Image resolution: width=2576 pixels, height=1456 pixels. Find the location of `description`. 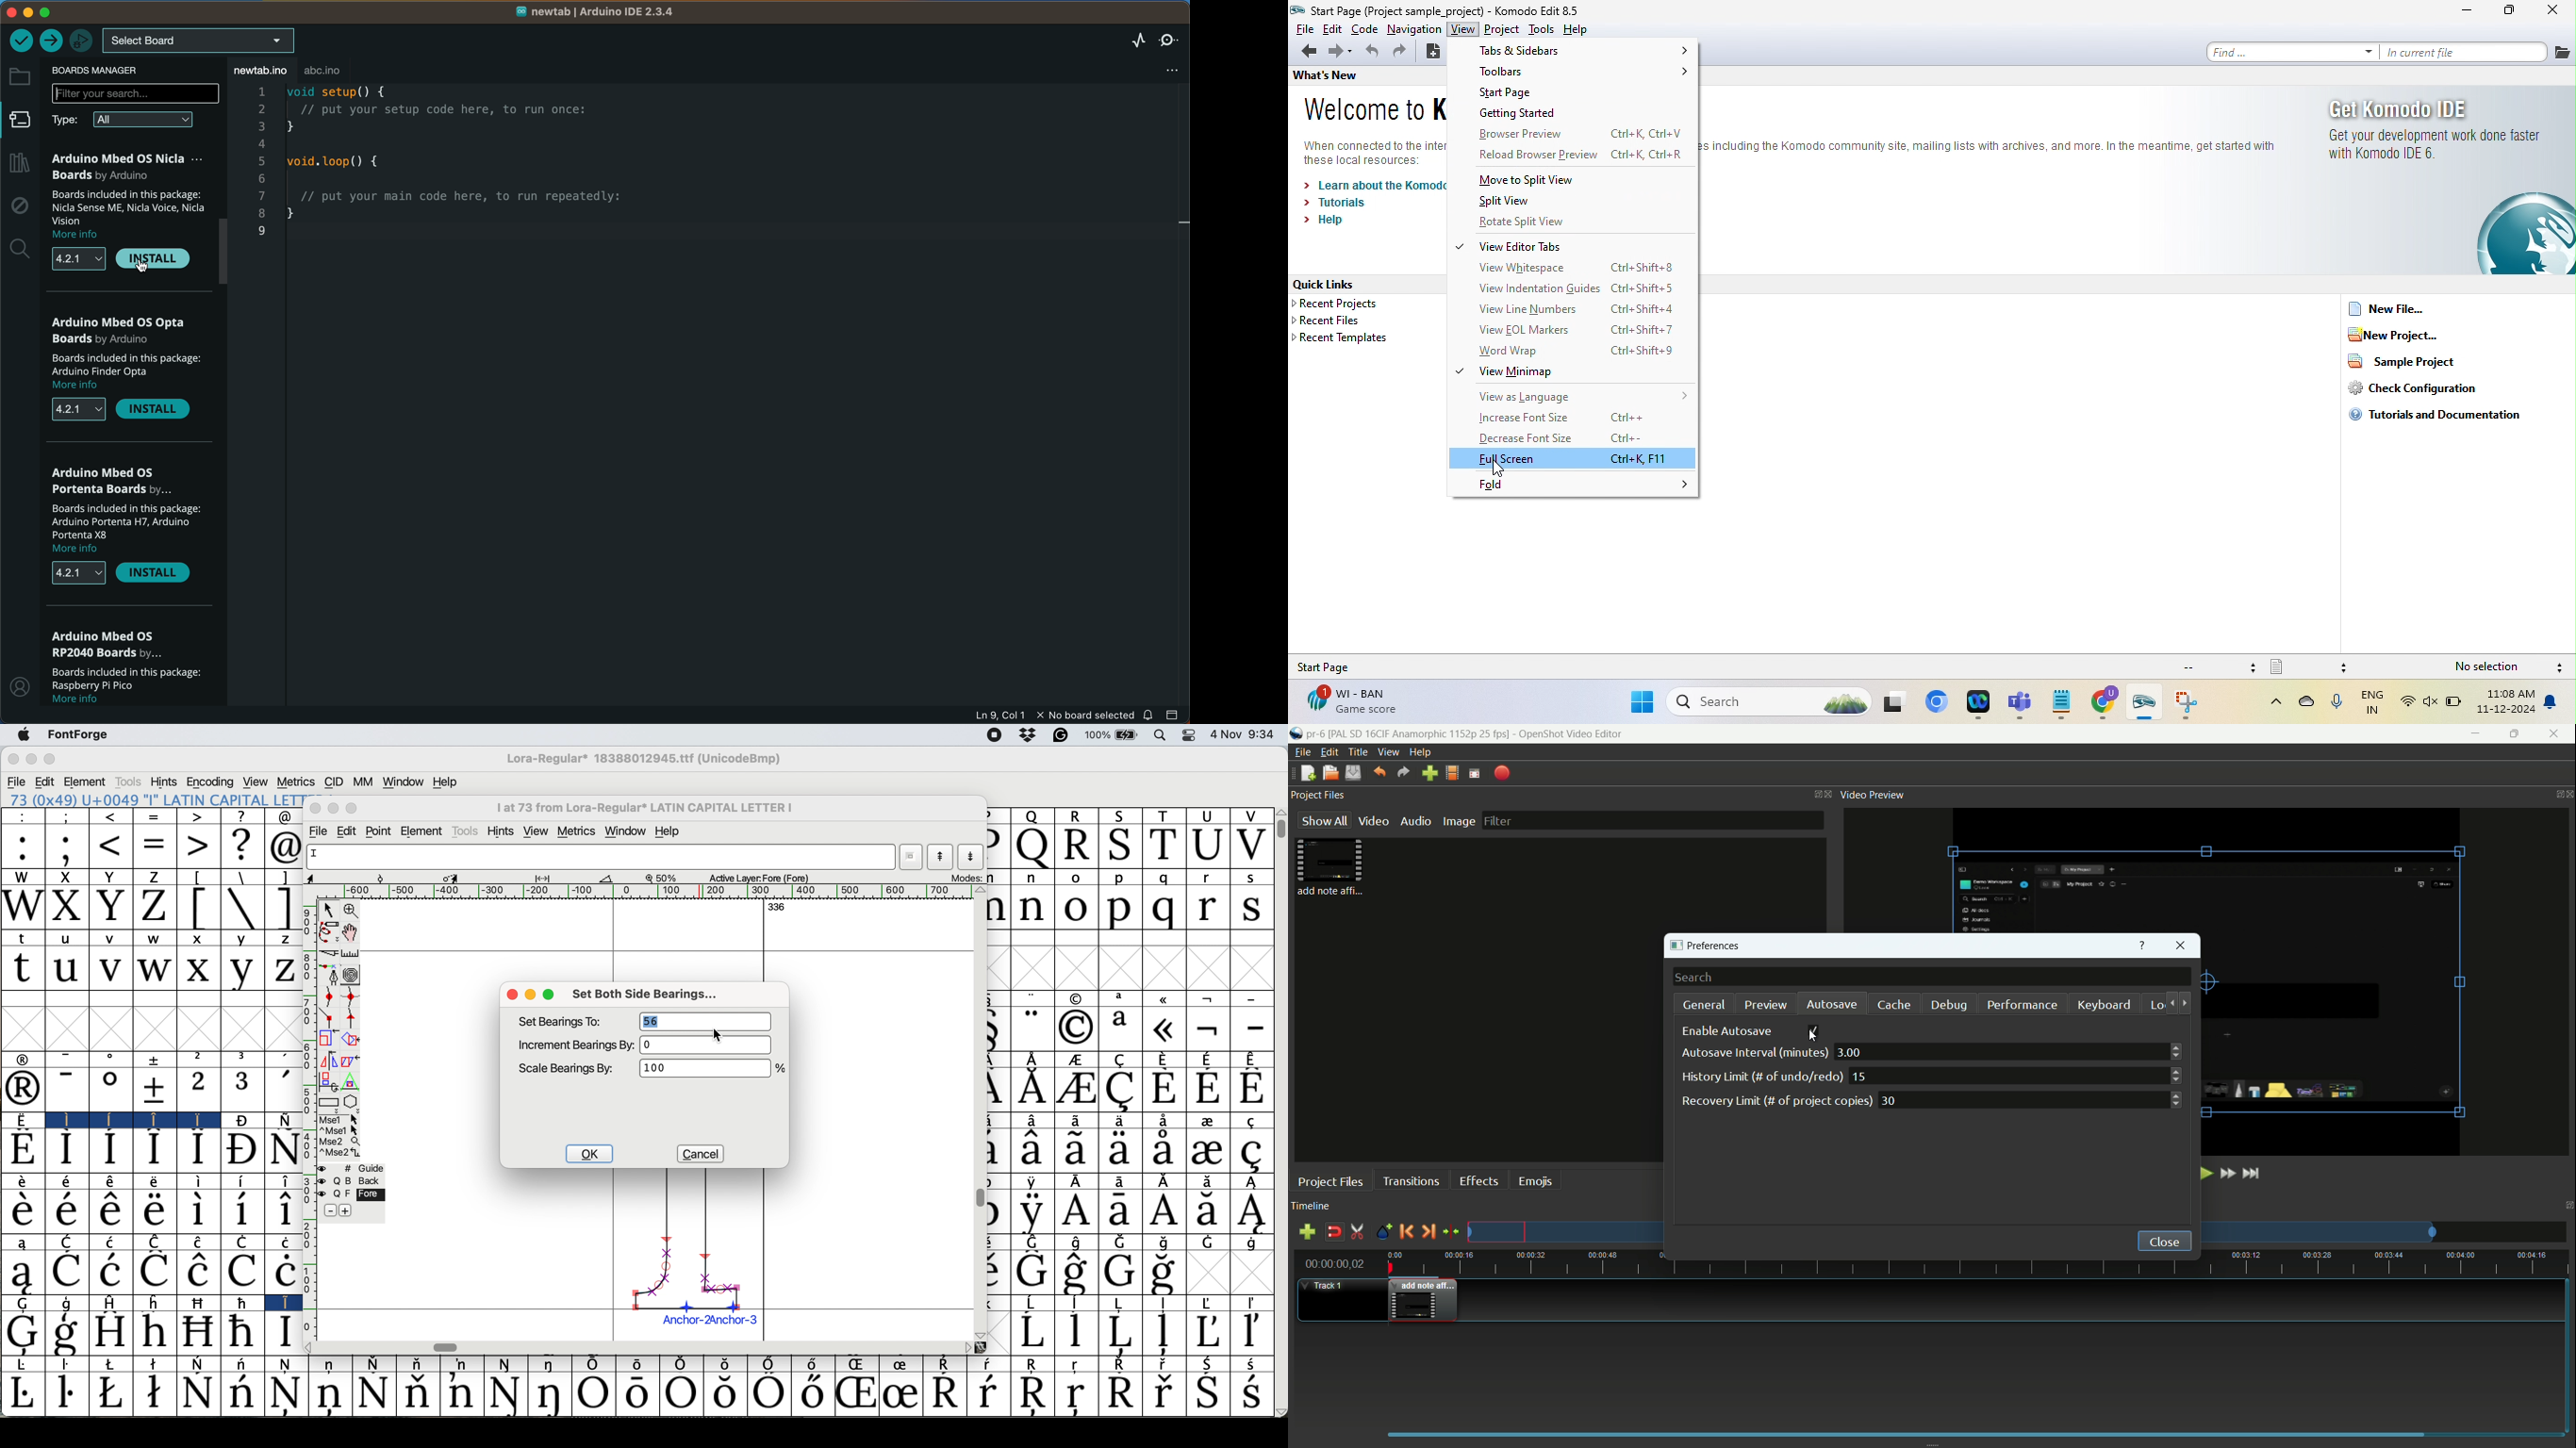

description is located at coordinates (125, 679).